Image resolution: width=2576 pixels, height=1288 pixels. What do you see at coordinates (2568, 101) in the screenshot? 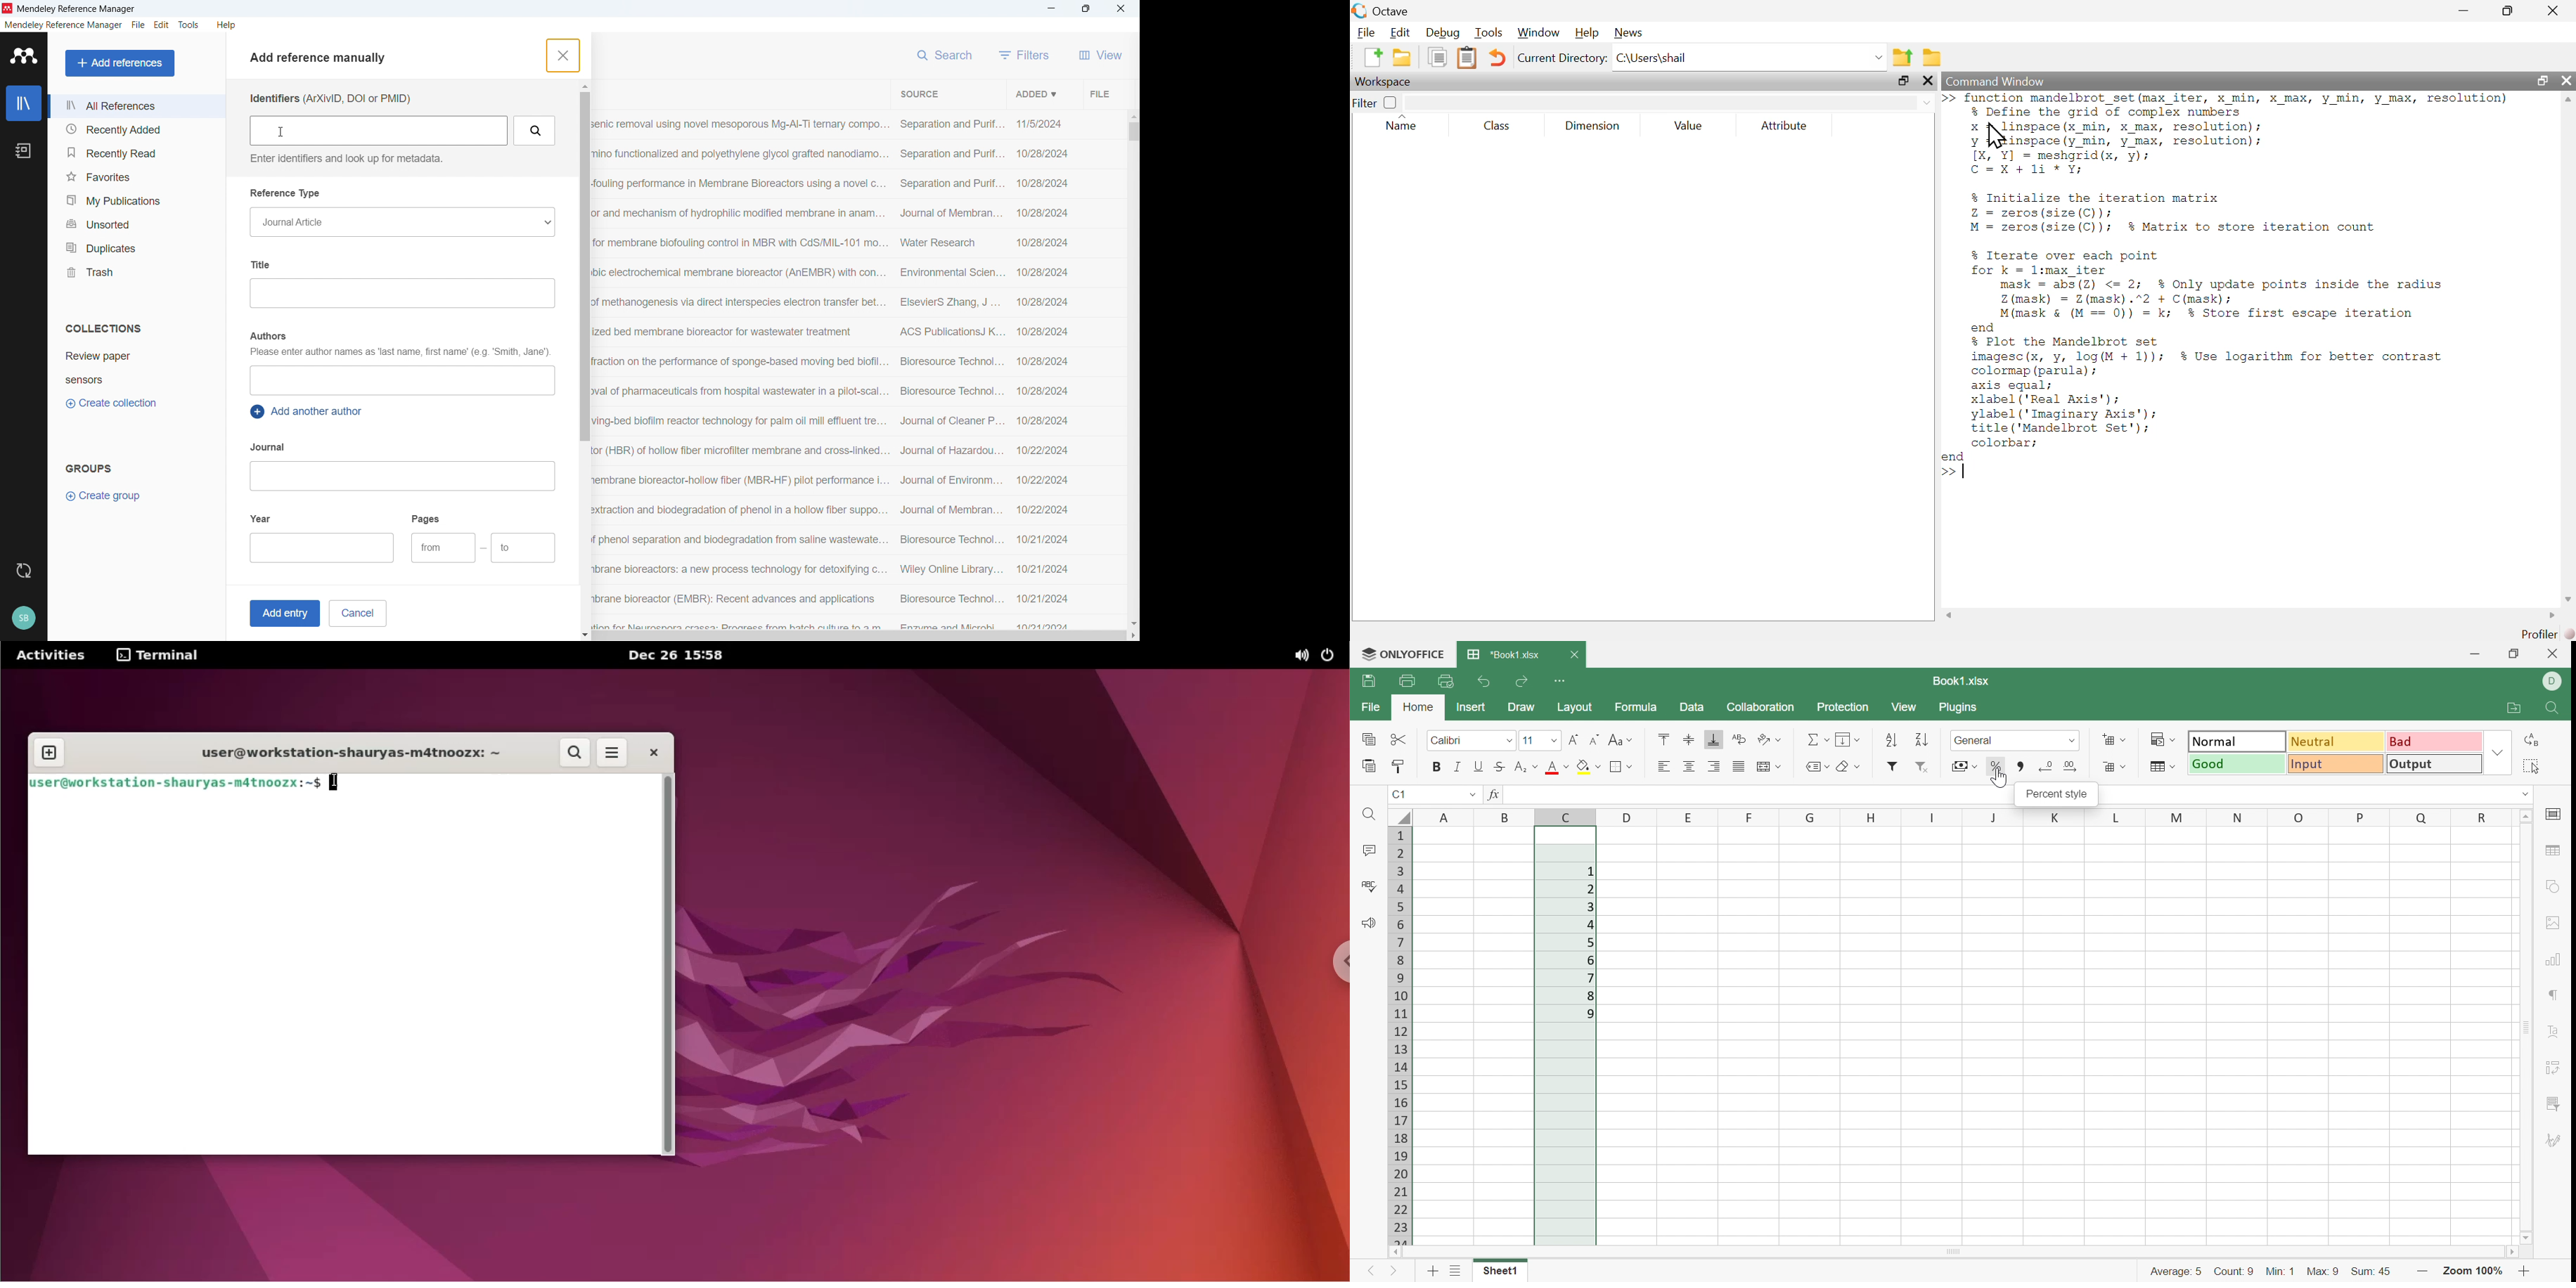
I see `Scrollbar up` at bounding box center [2568, 101].